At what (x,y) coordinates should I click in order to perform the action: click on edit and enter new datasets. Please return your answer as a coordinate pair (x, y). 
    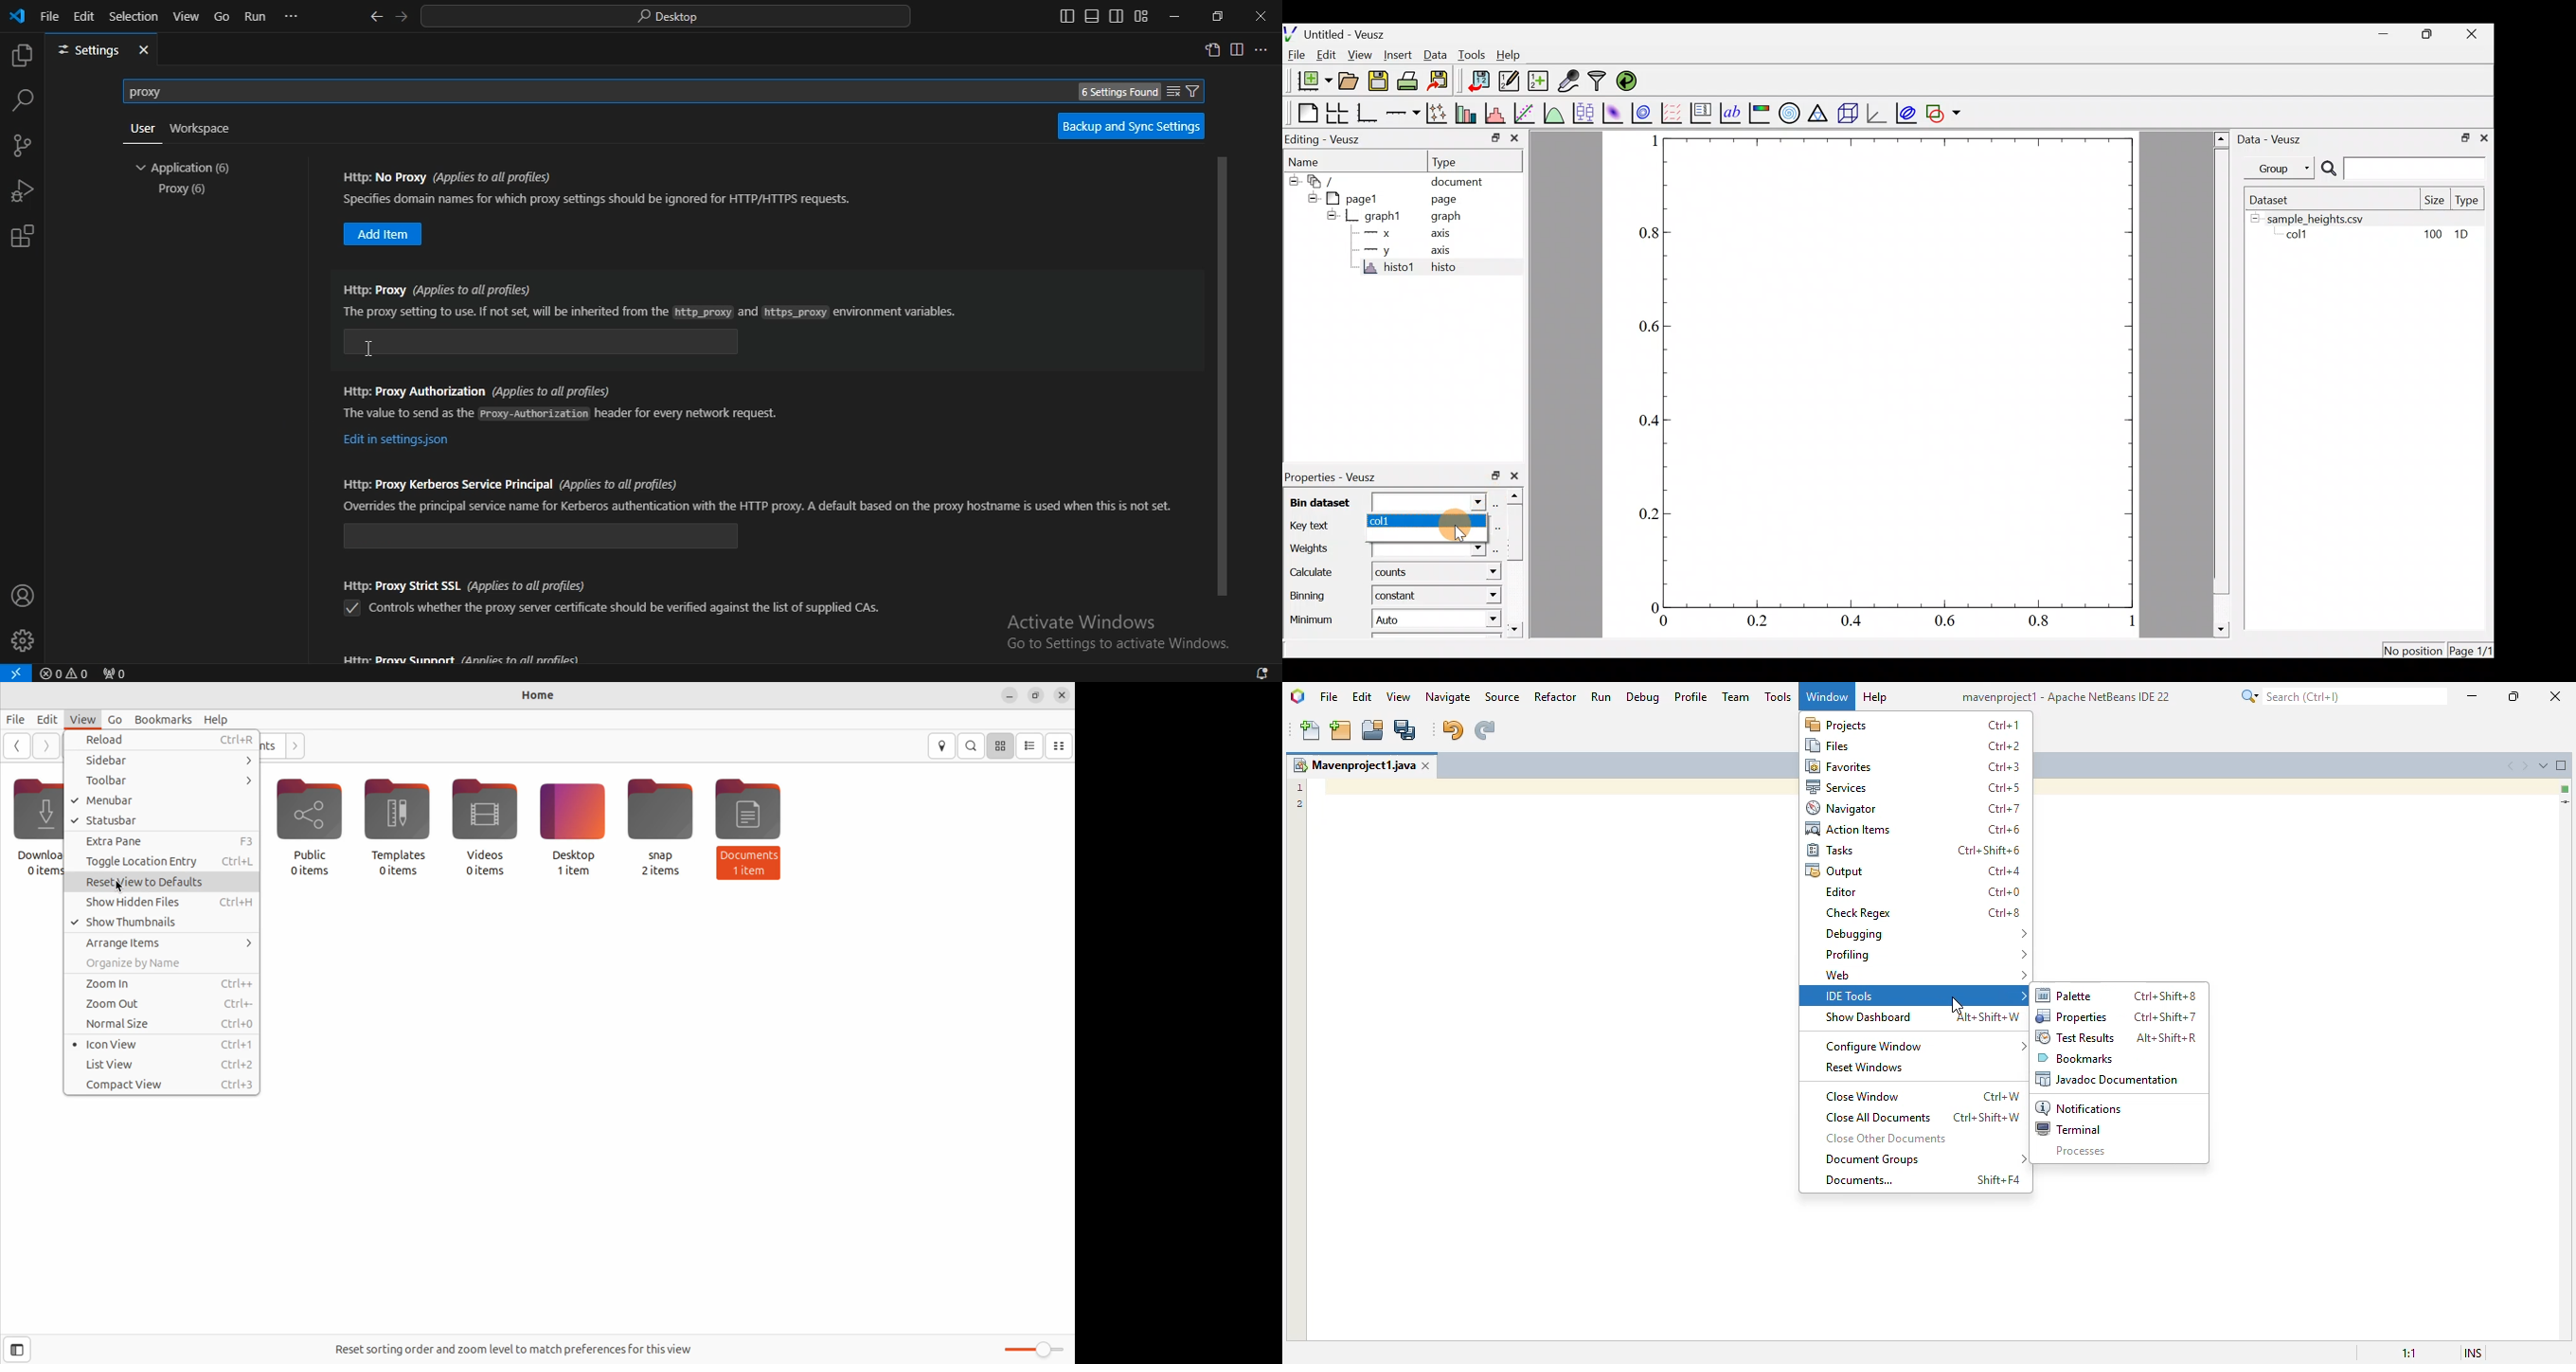
    Looking at the image, I should click on (1509, 81).